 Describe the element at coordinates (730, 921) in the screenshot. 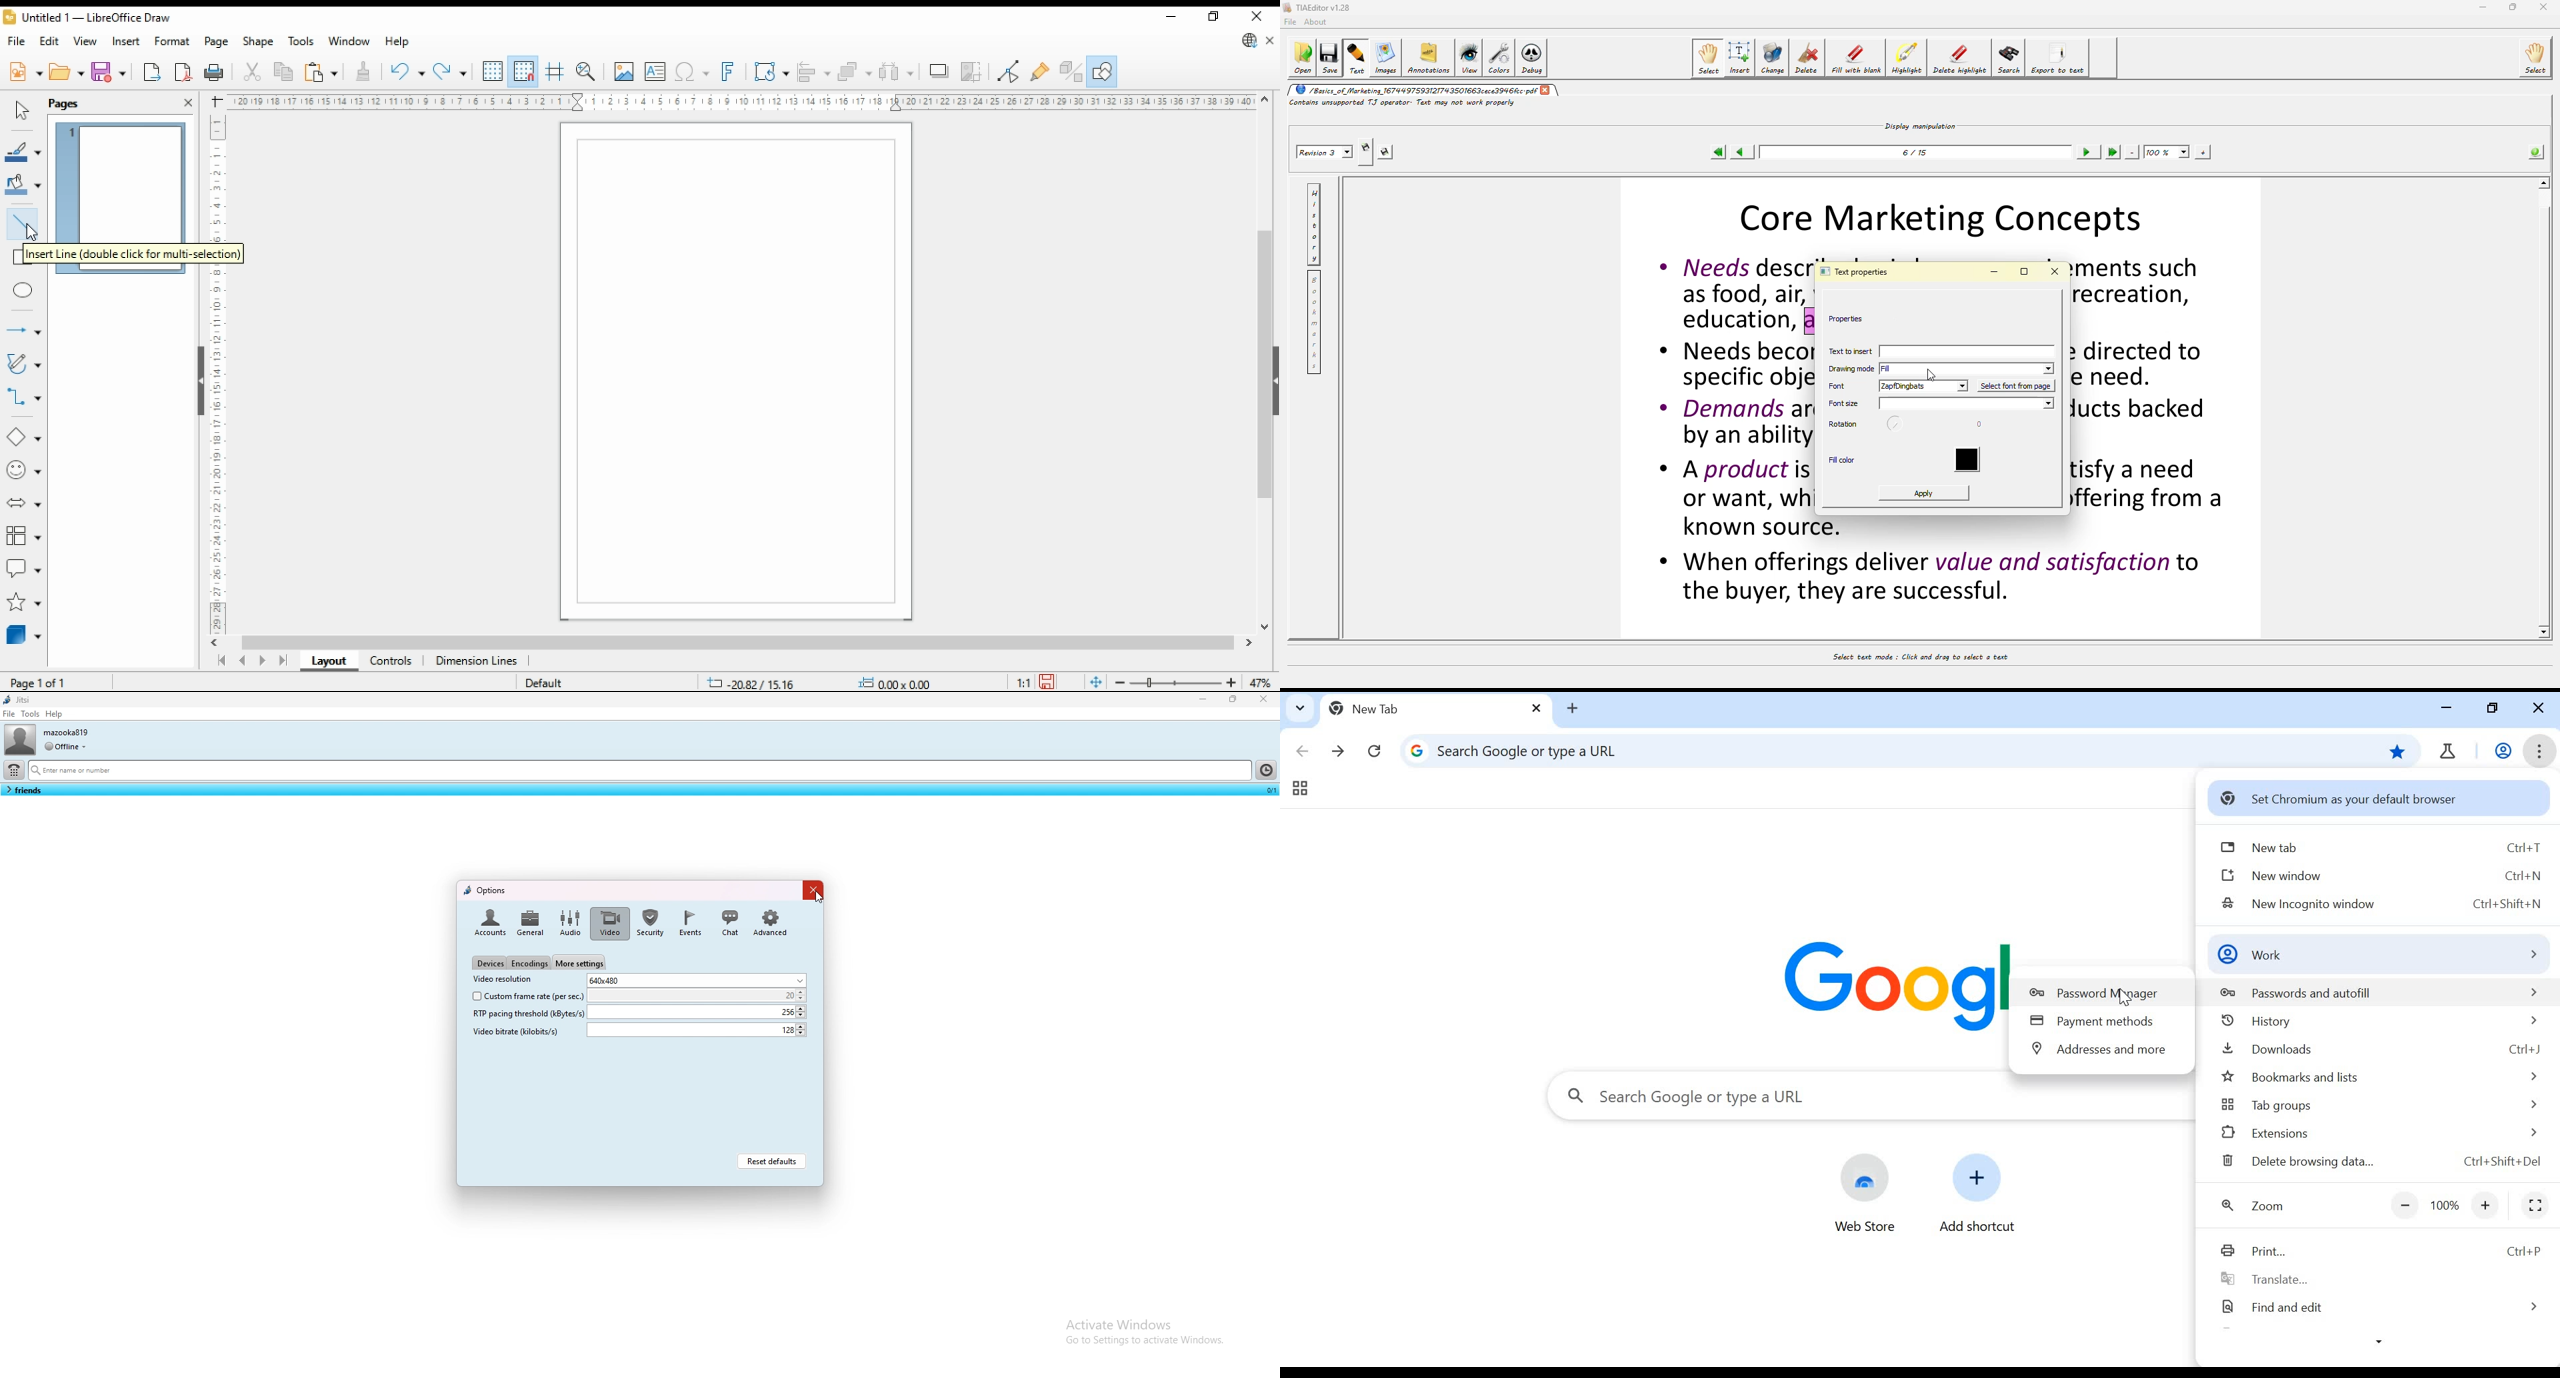

I see `chat` at that location.